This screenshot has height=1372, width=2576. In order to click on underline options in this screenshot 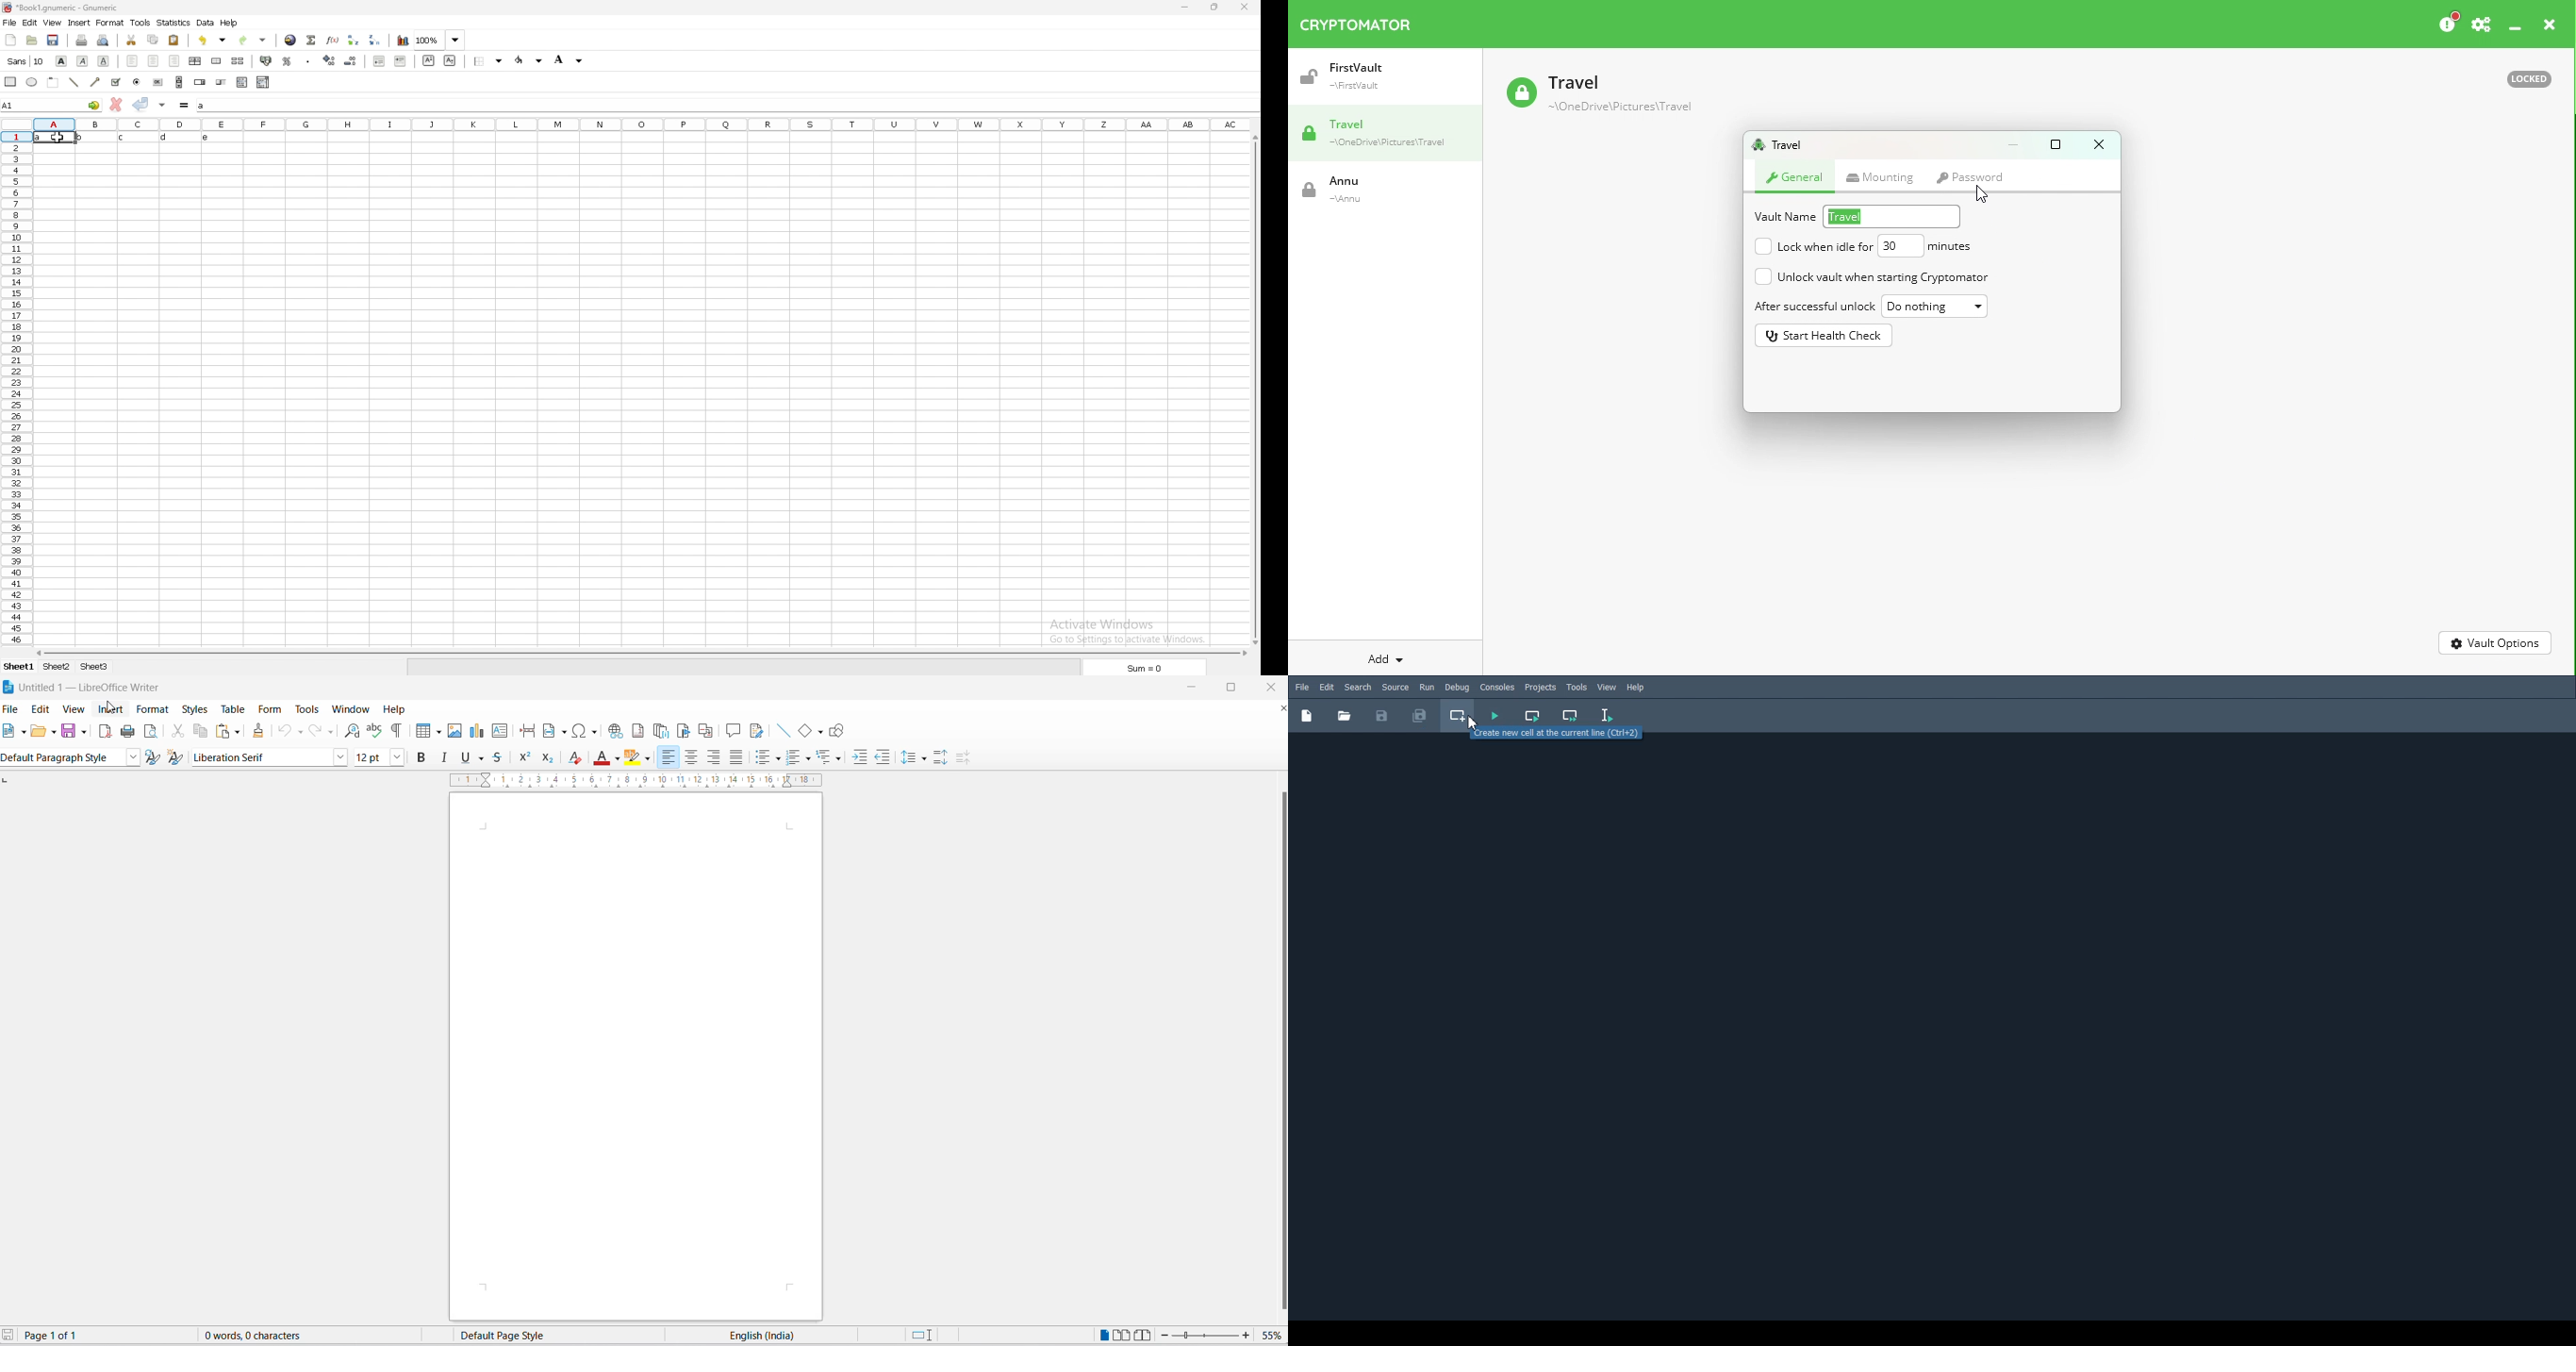, I will do `click(481, 759)`.